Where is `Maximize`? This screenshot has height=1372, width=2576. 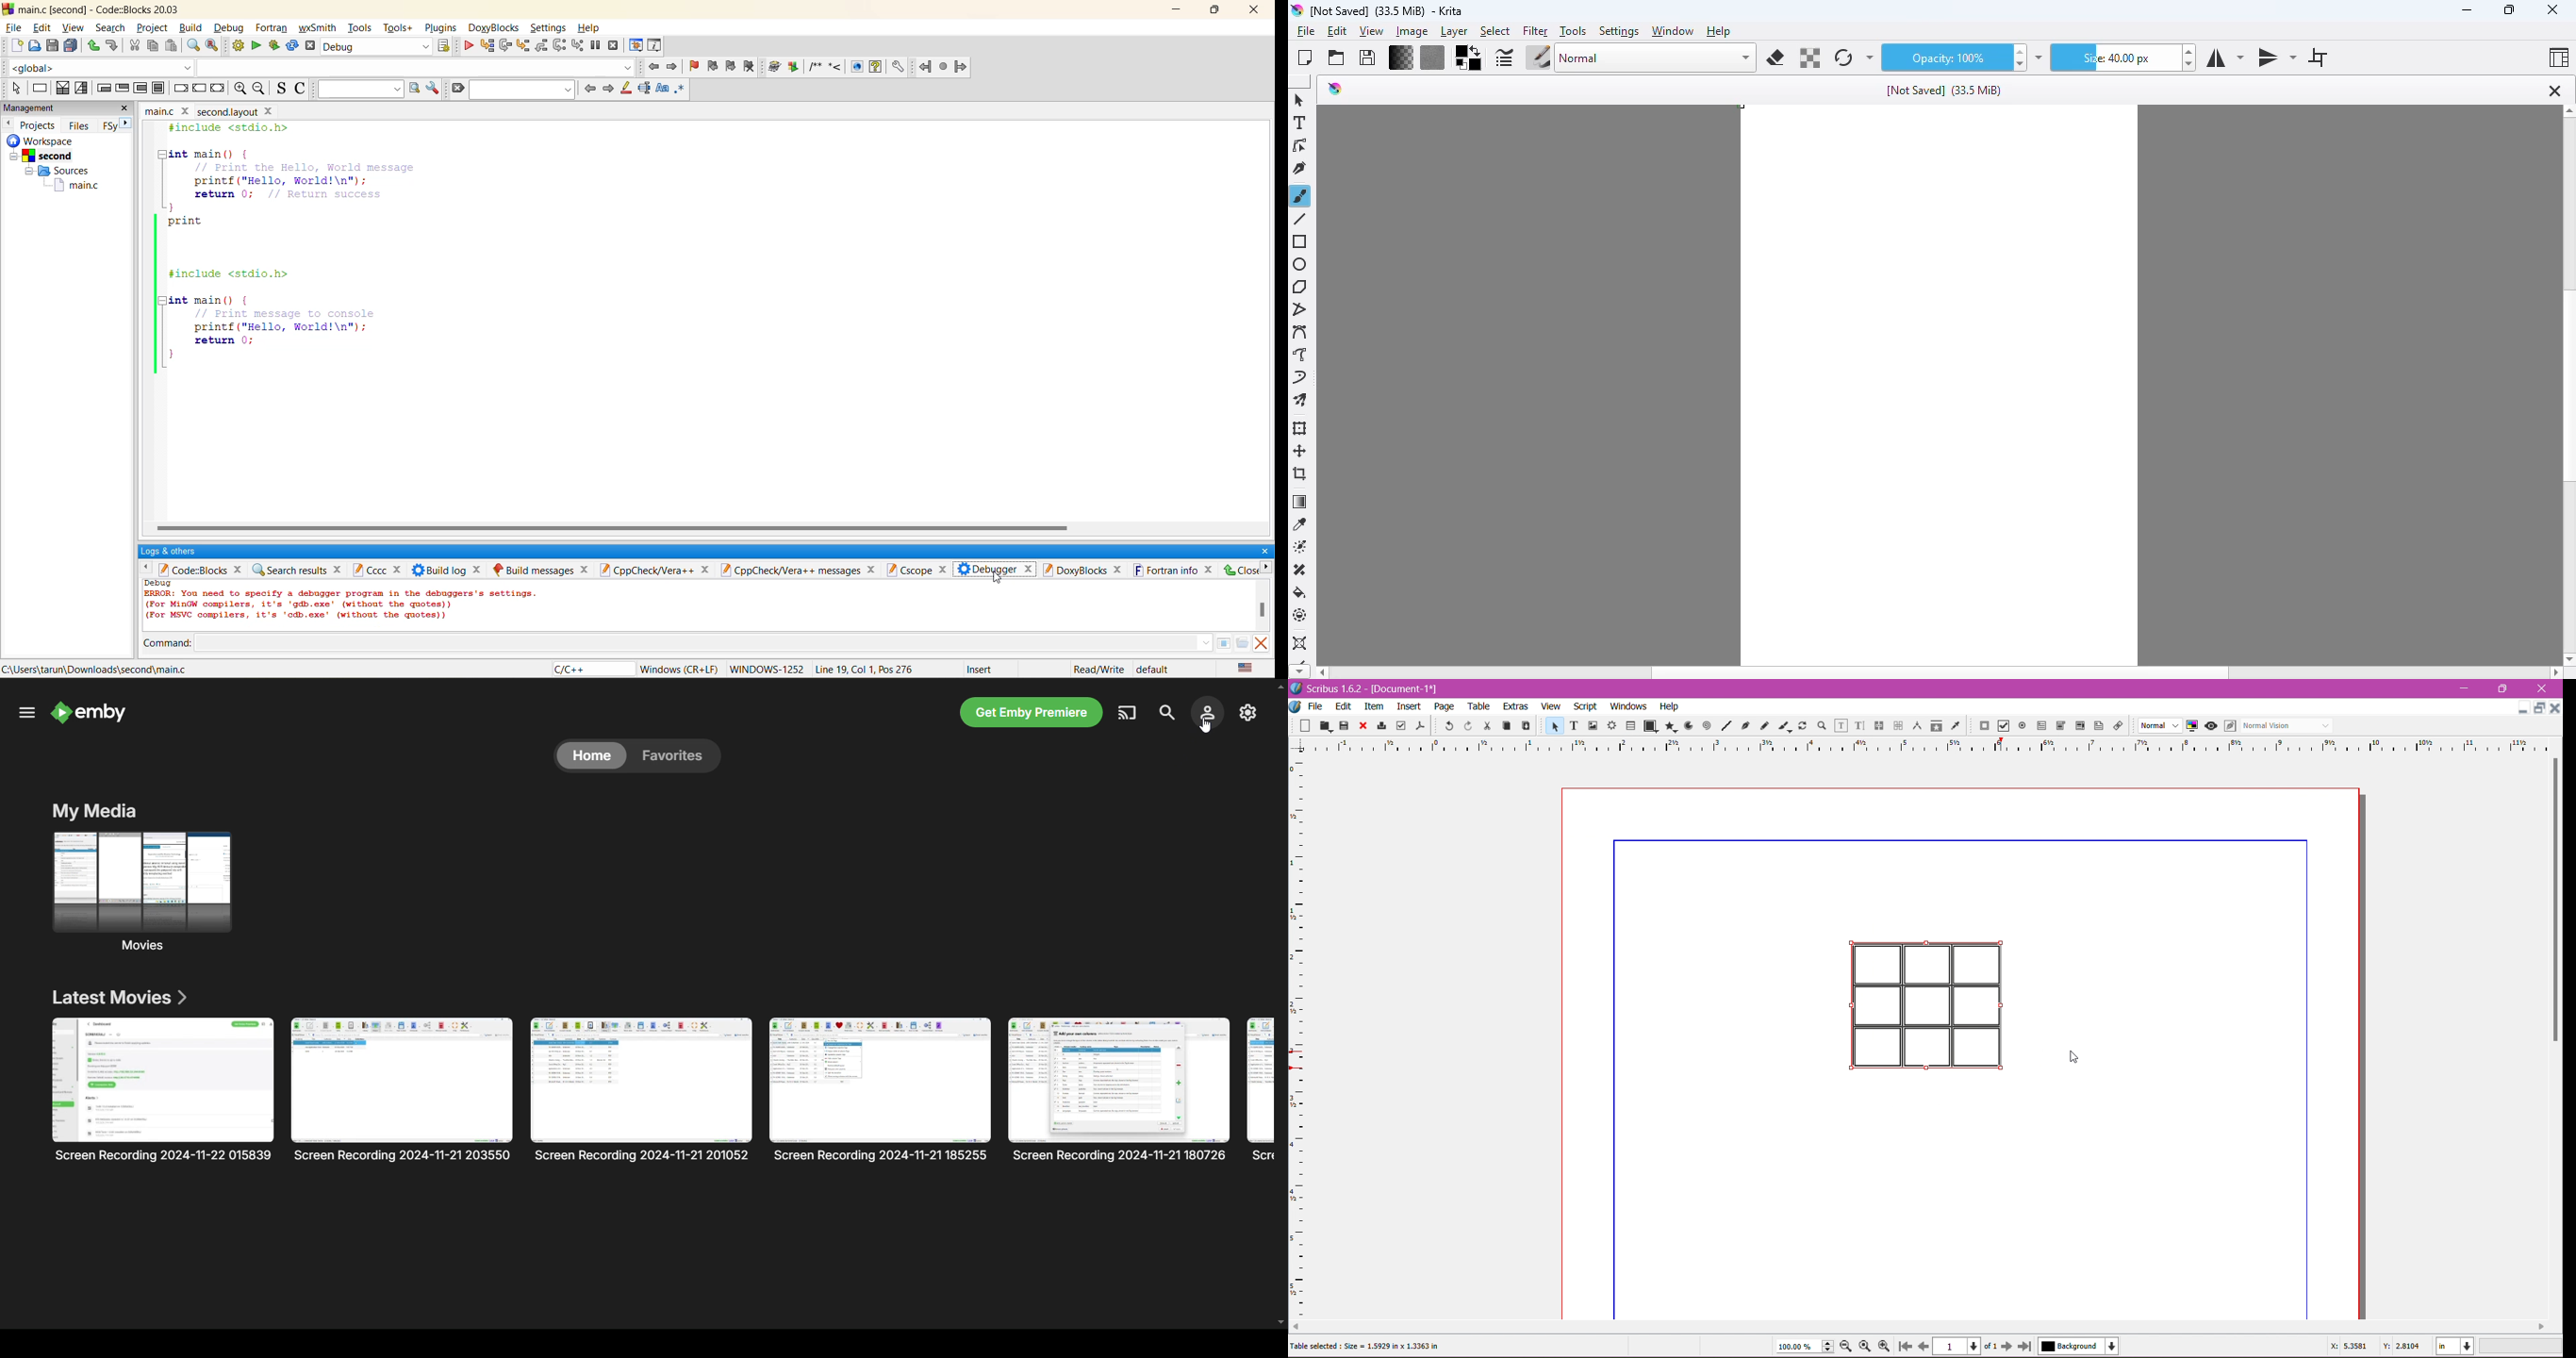 Maximize is located at coordinates (2504, 688).